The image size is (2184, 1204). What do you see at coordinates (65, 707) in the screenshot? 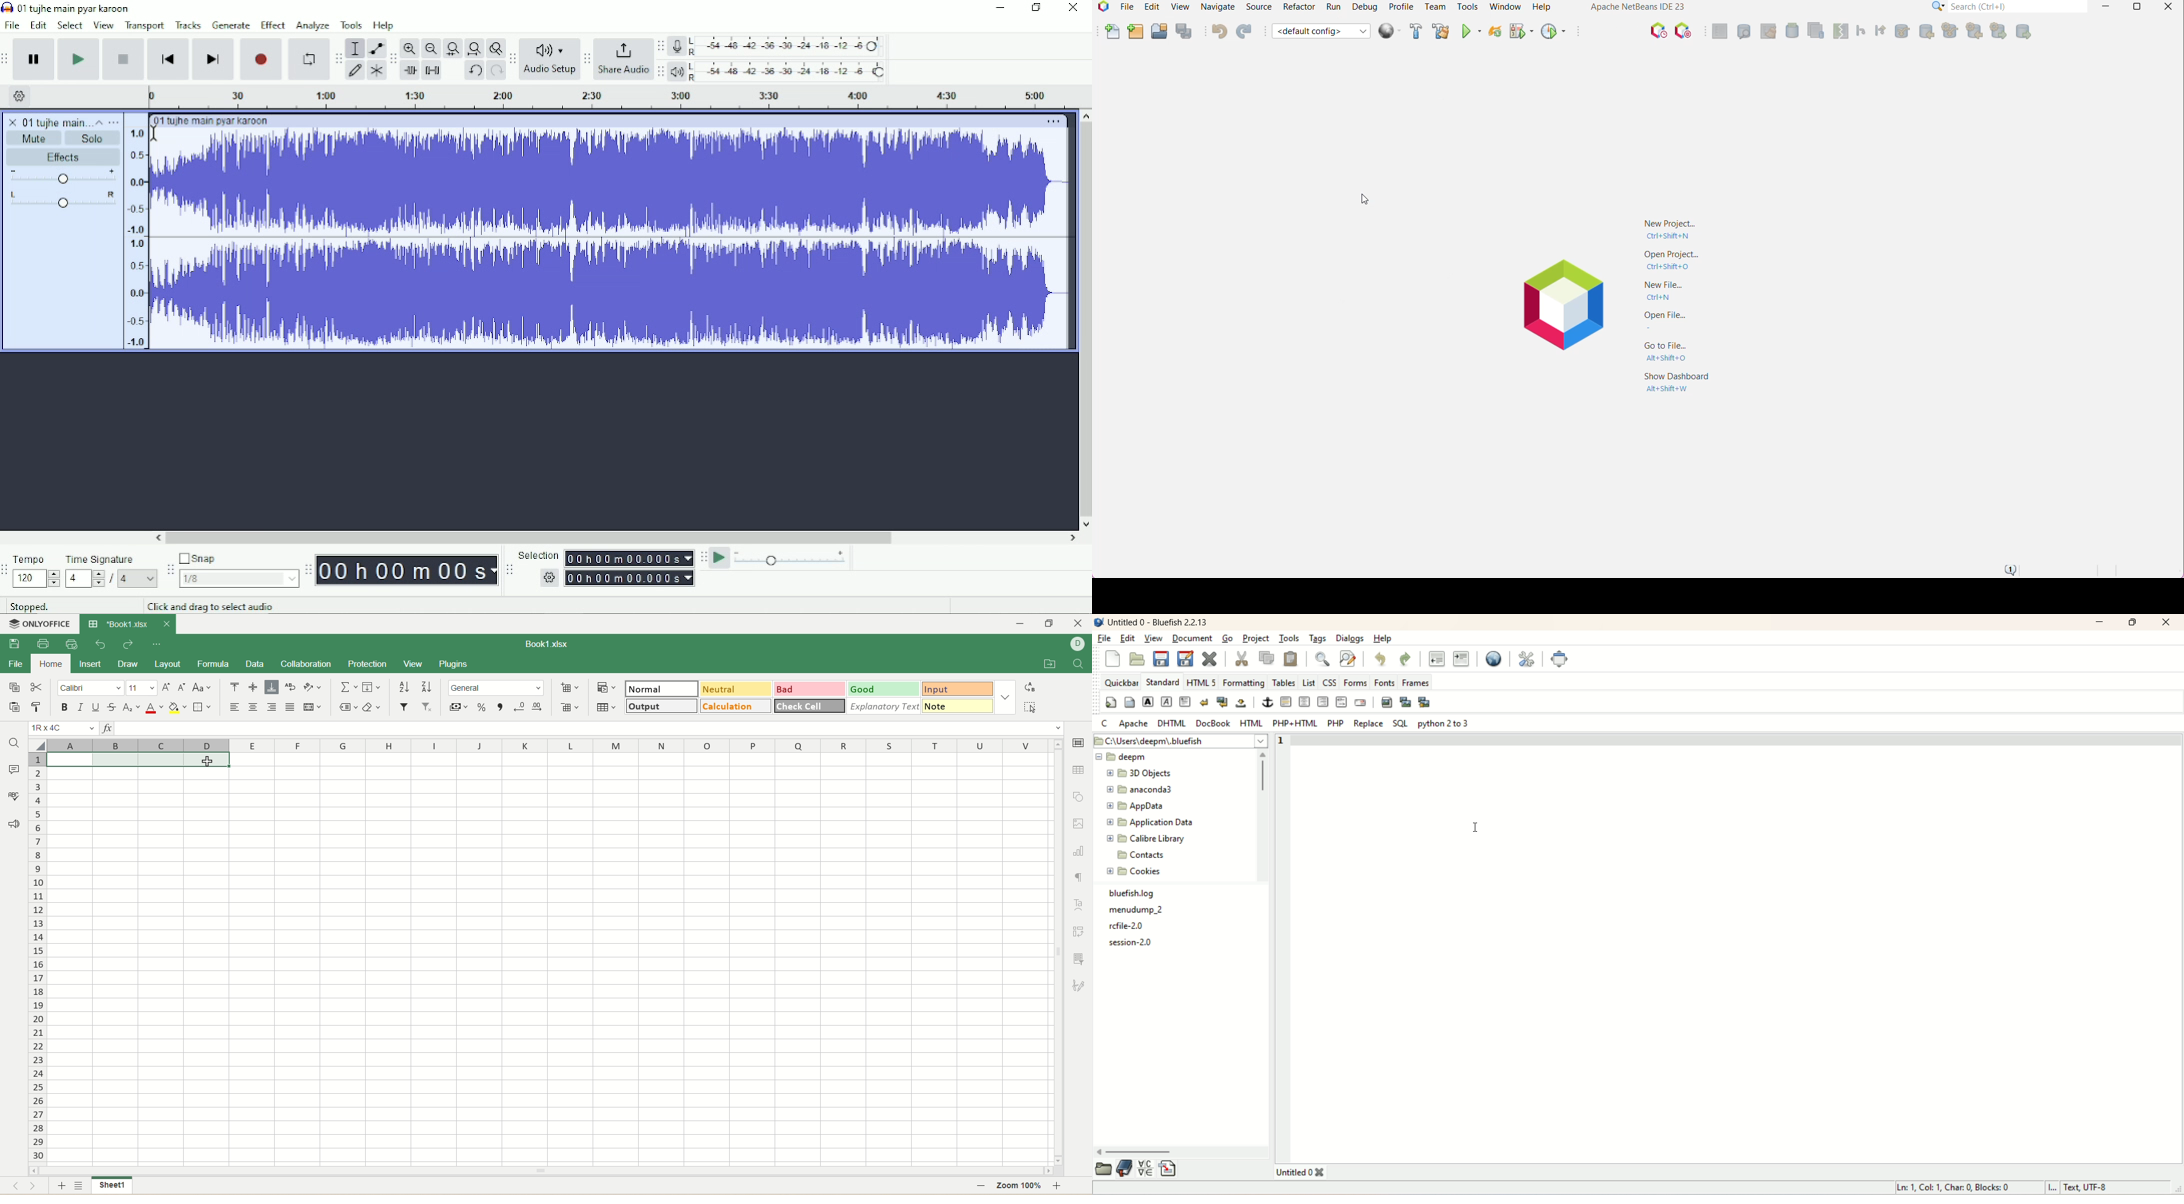
I see `bold` at bounding box center [65, 707].